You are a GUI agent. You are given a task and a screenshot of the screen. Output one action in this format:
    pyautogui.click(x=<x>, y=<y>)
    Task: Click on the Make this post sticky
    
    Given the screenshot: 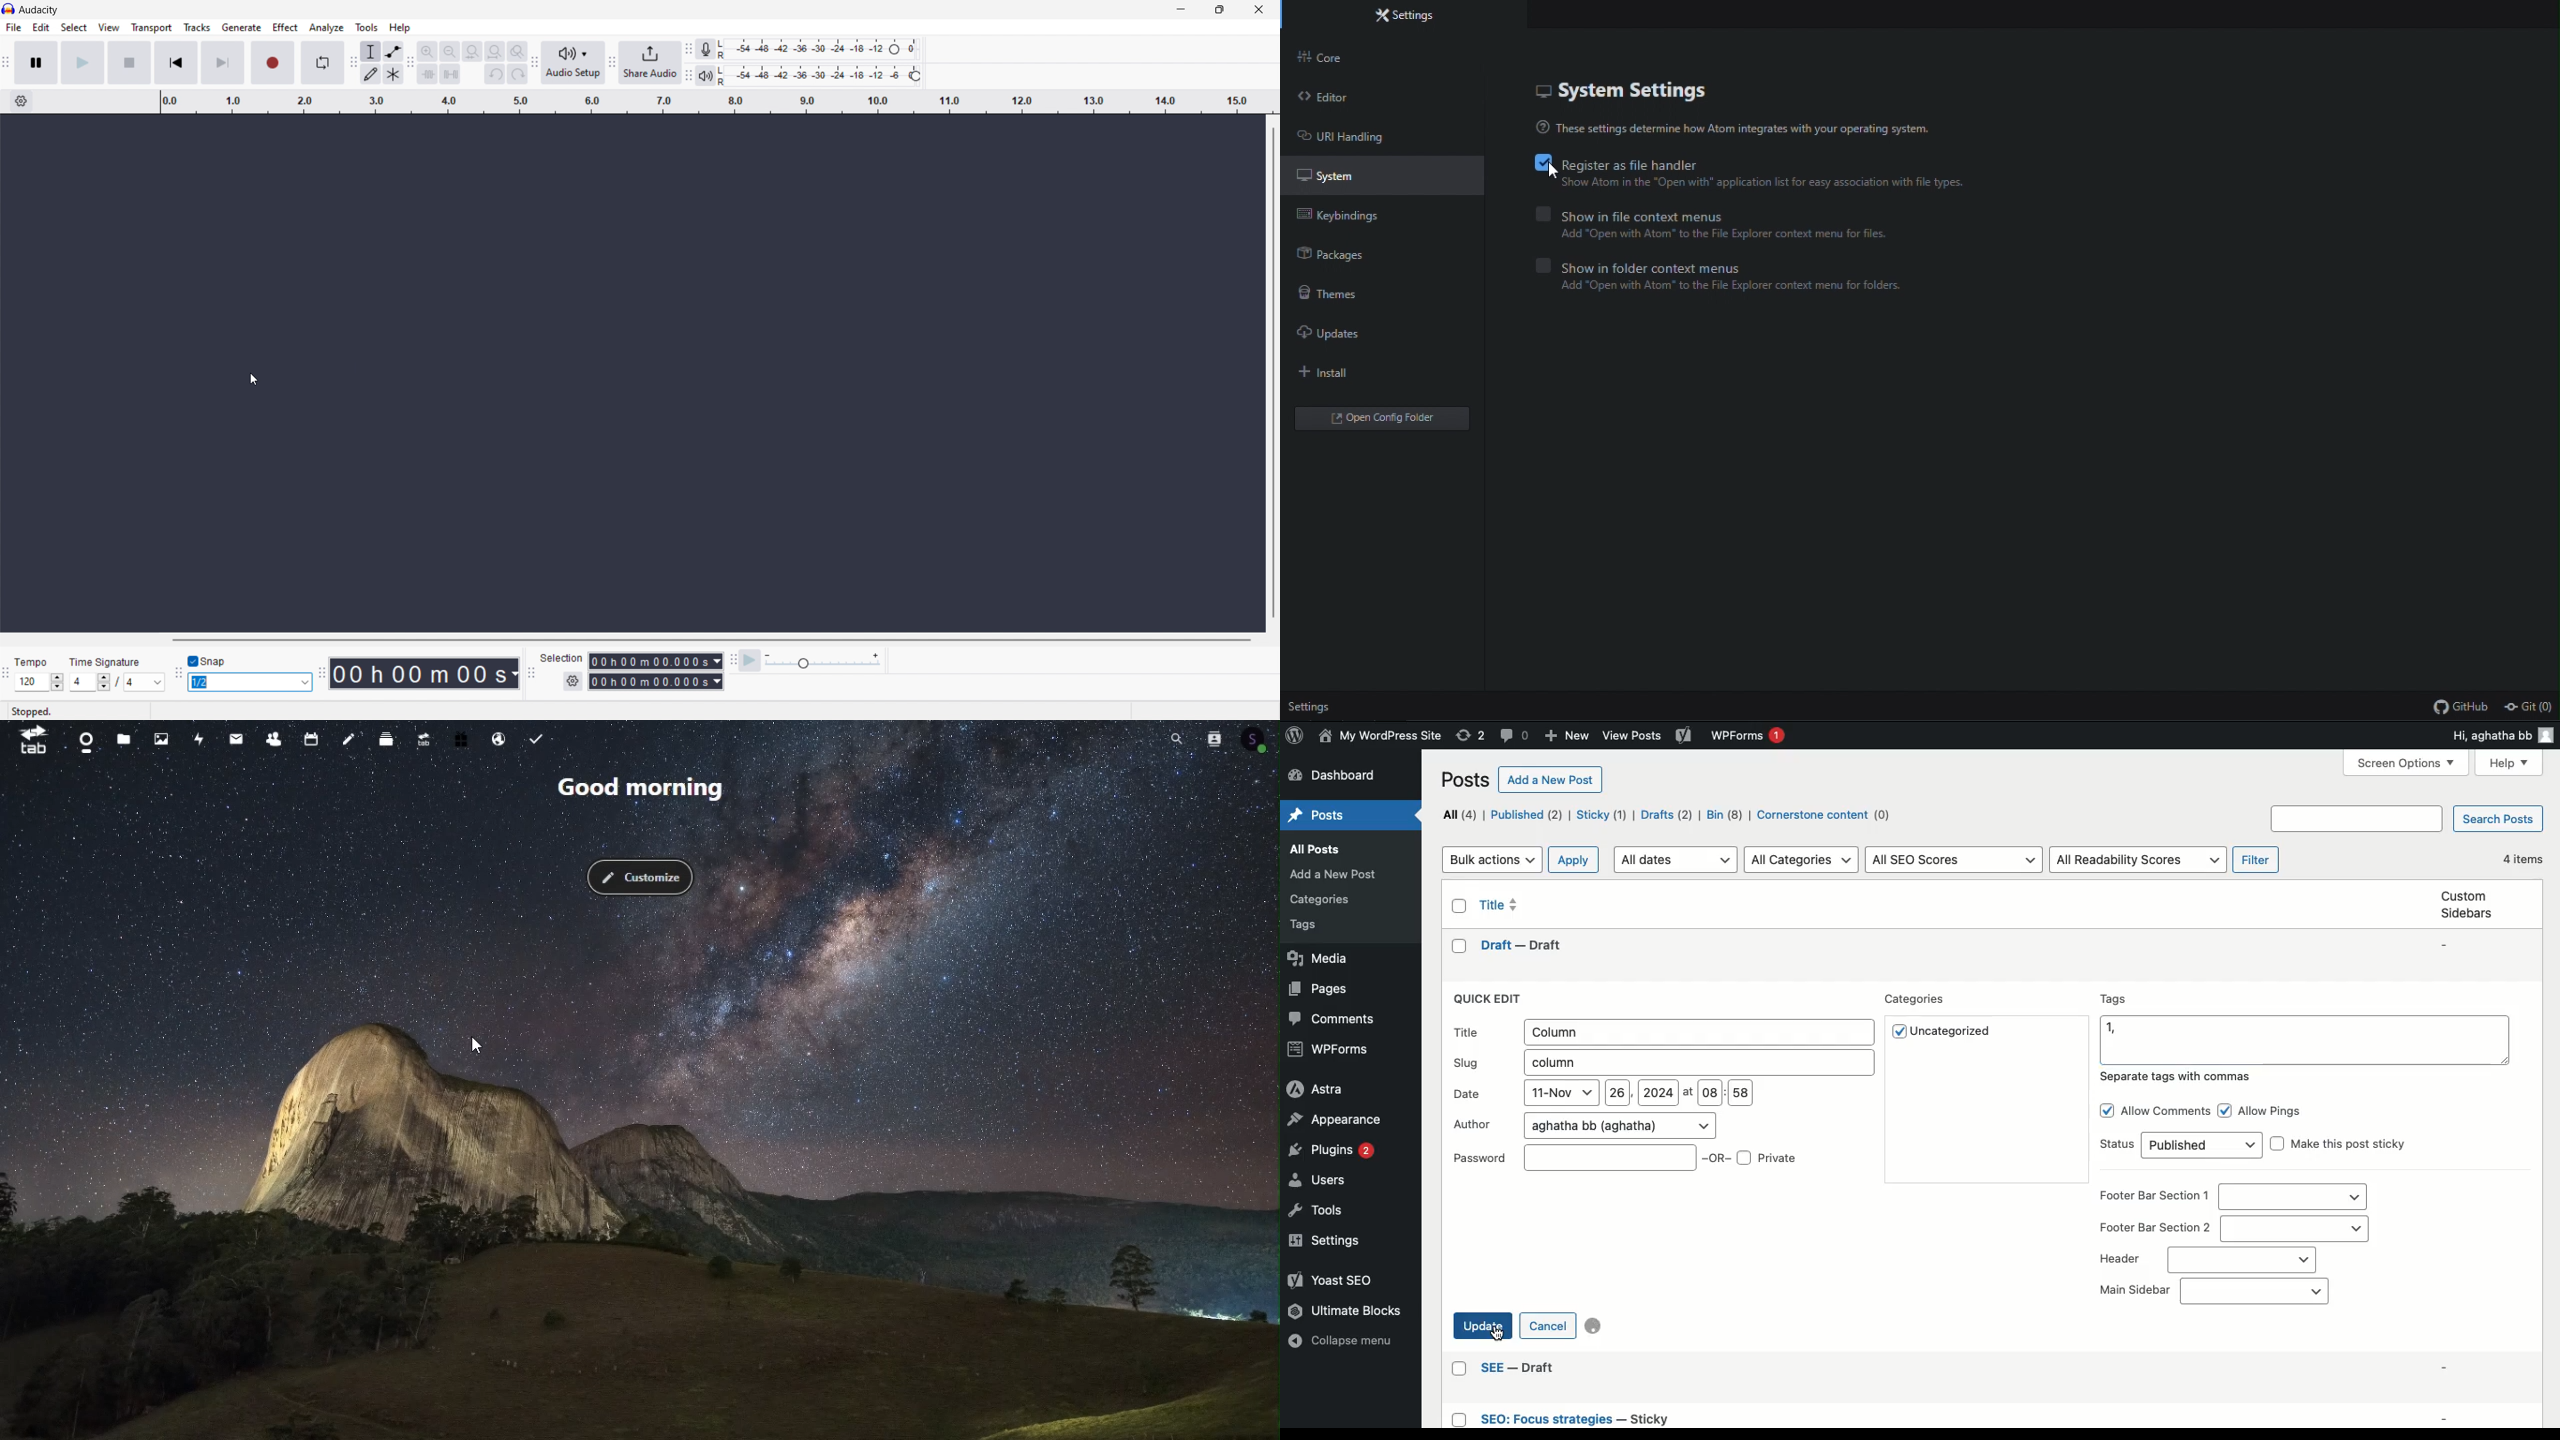 What is the action you would take?
    pyautogui.click(x=2339, y=1142)
    